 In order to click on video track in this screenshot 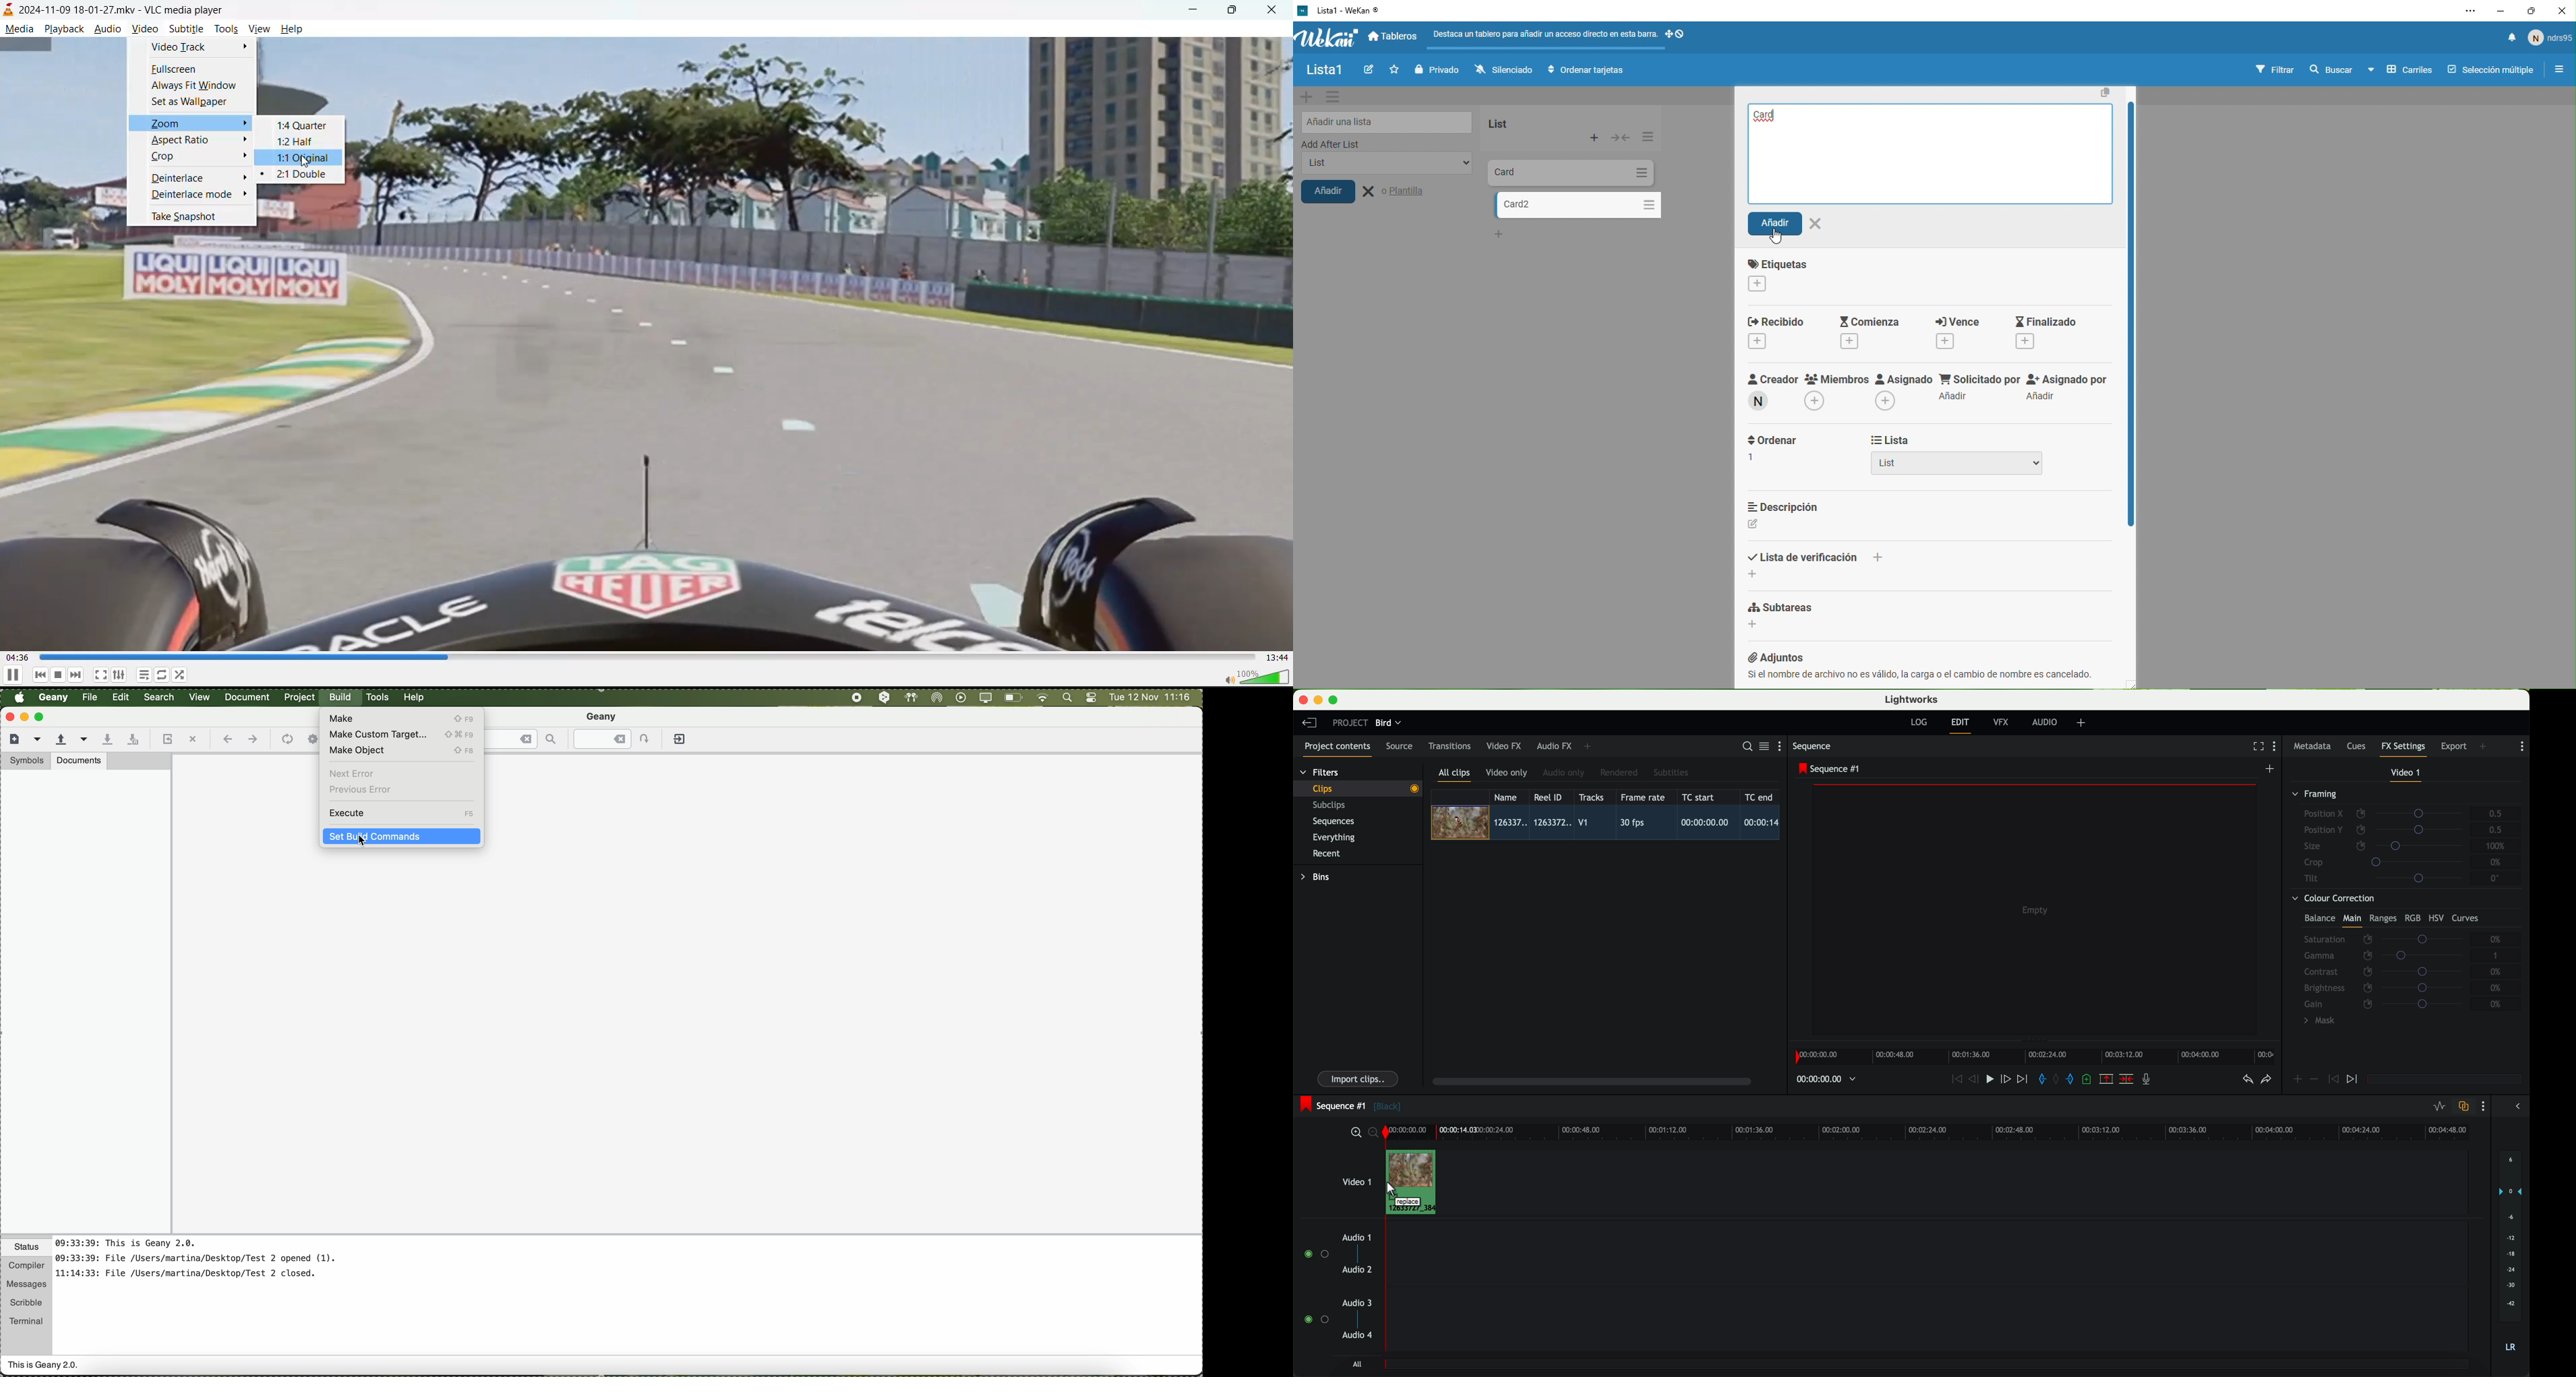, I will do `click(193, 48)`.